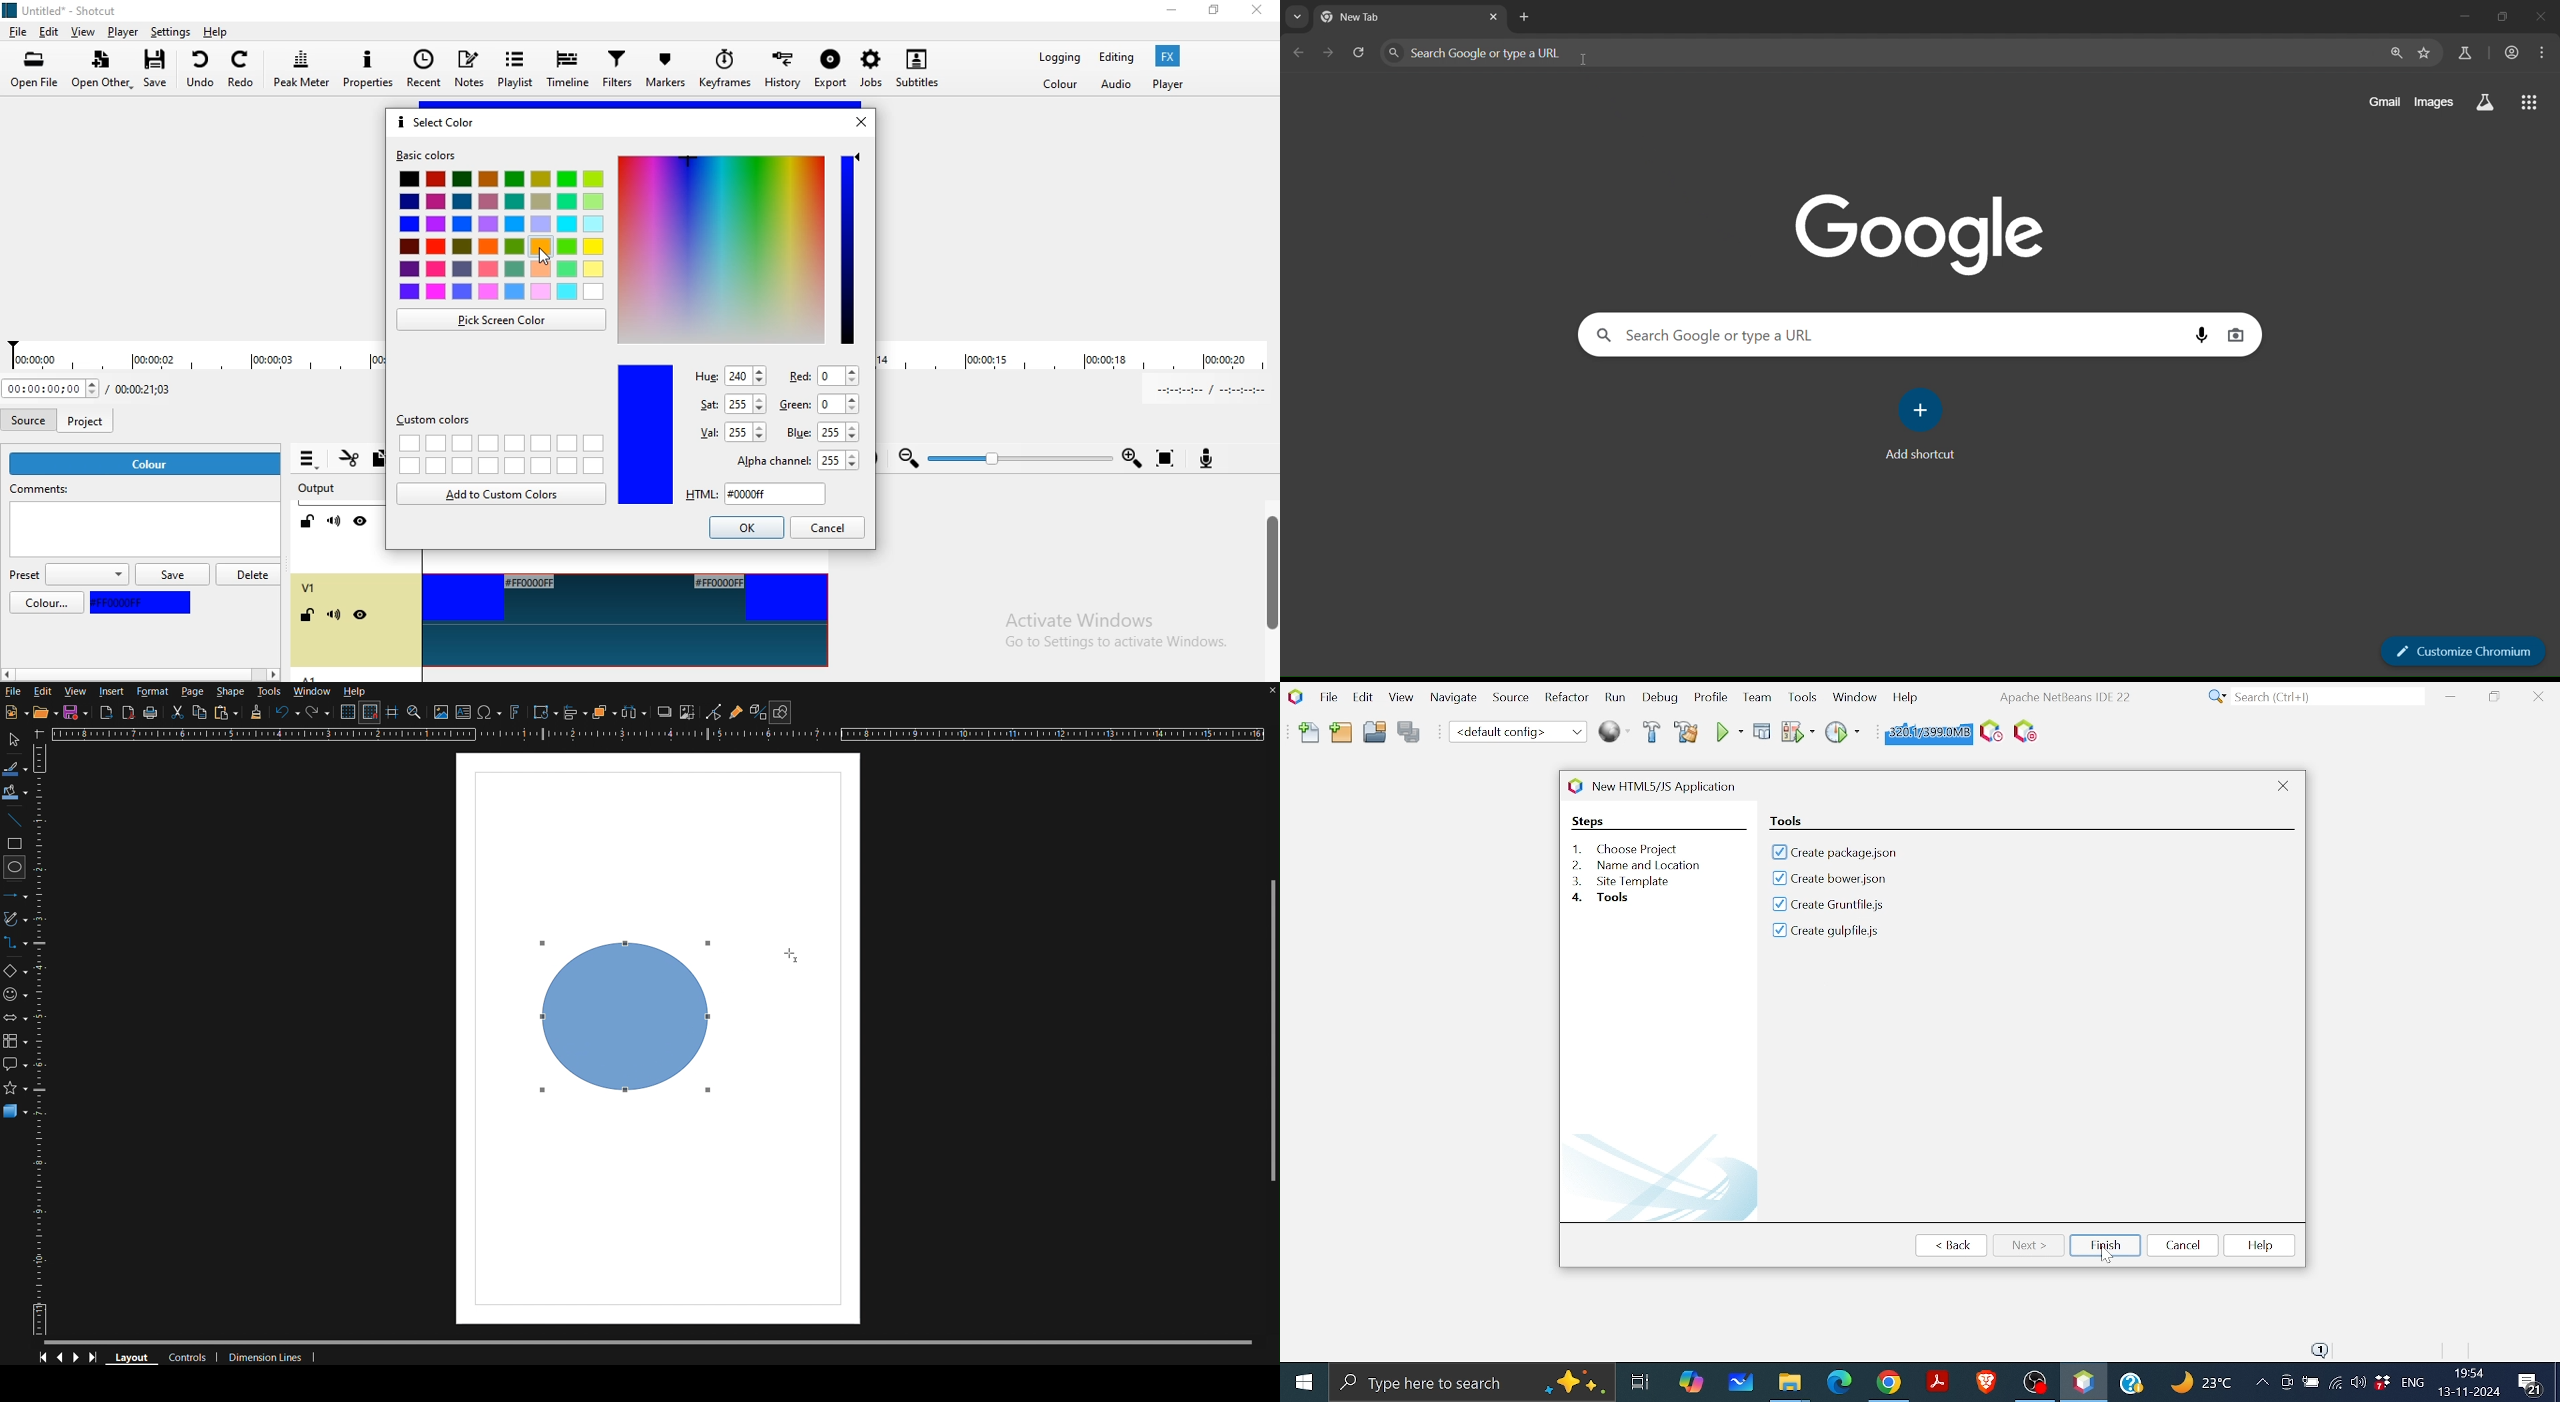 This screenshot has height=1428, width=2576. What do you see at coordinates (308, 588) in the screenshot?
I see `V1` at bounding box center [308, 588].